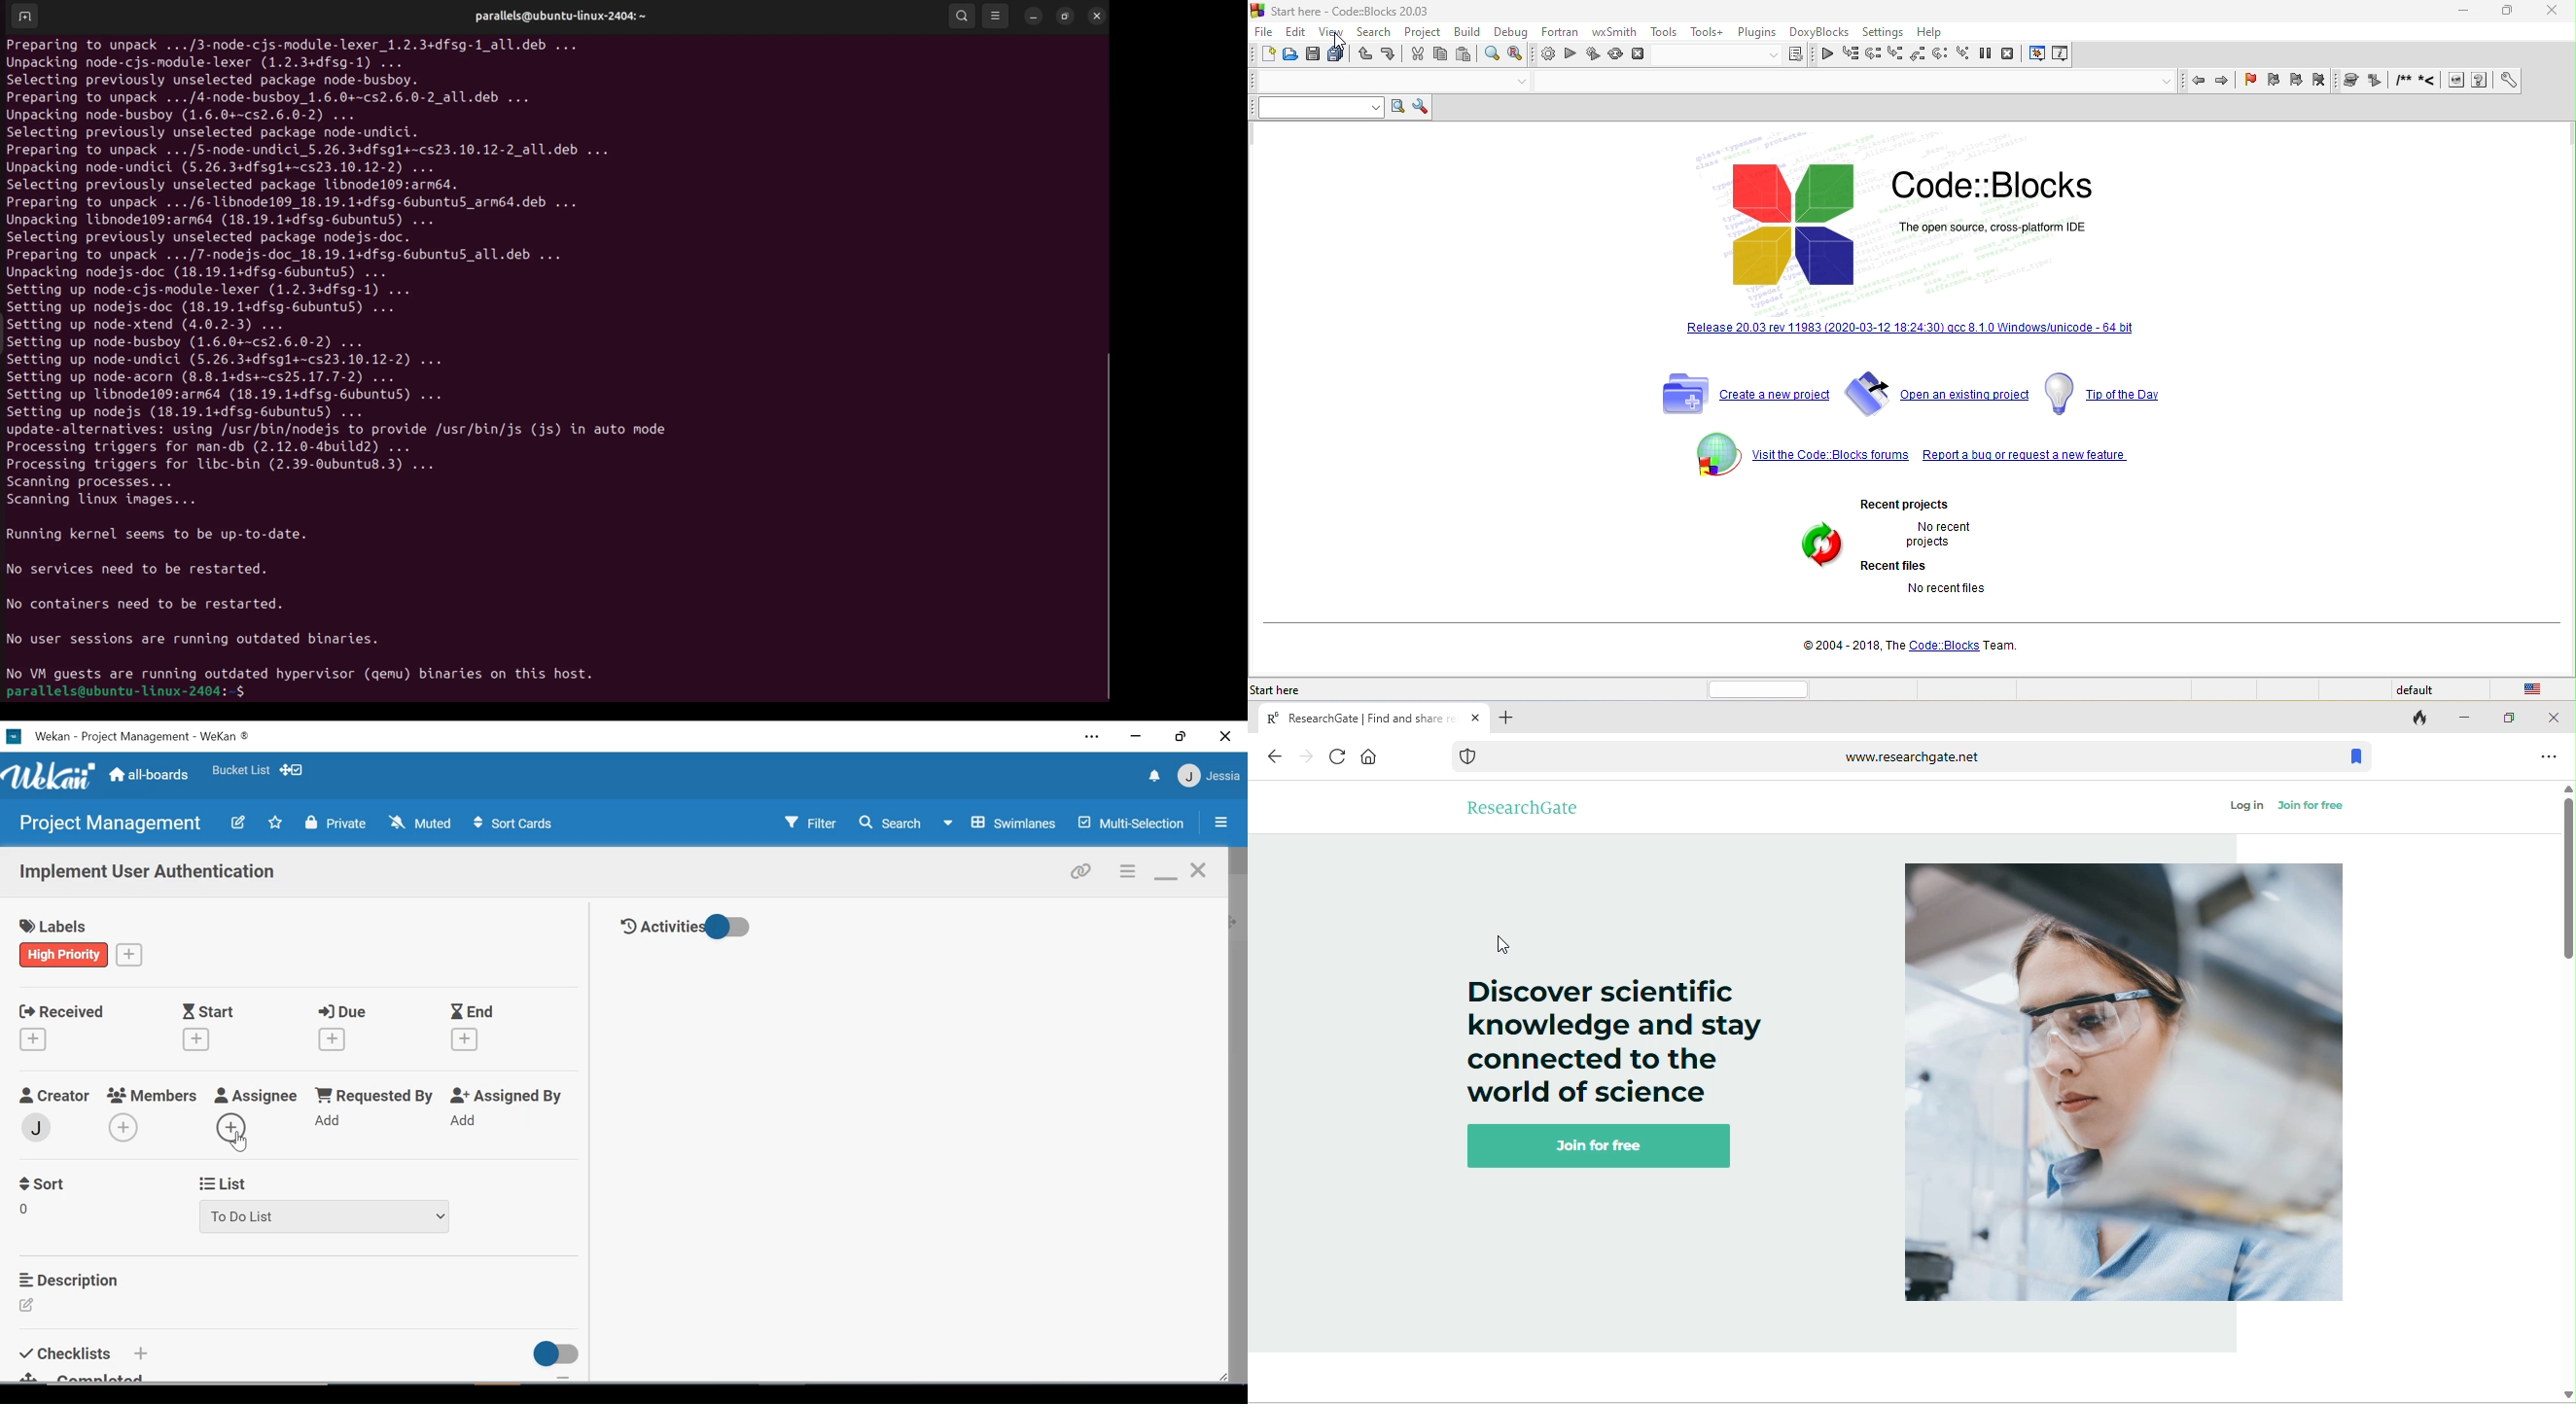 The height and width of the screenshot is (1428, 2576). What do you see at coordinates (153, 1095) in the screenshot?
I see `Members` at bounding box center [153, 1095].